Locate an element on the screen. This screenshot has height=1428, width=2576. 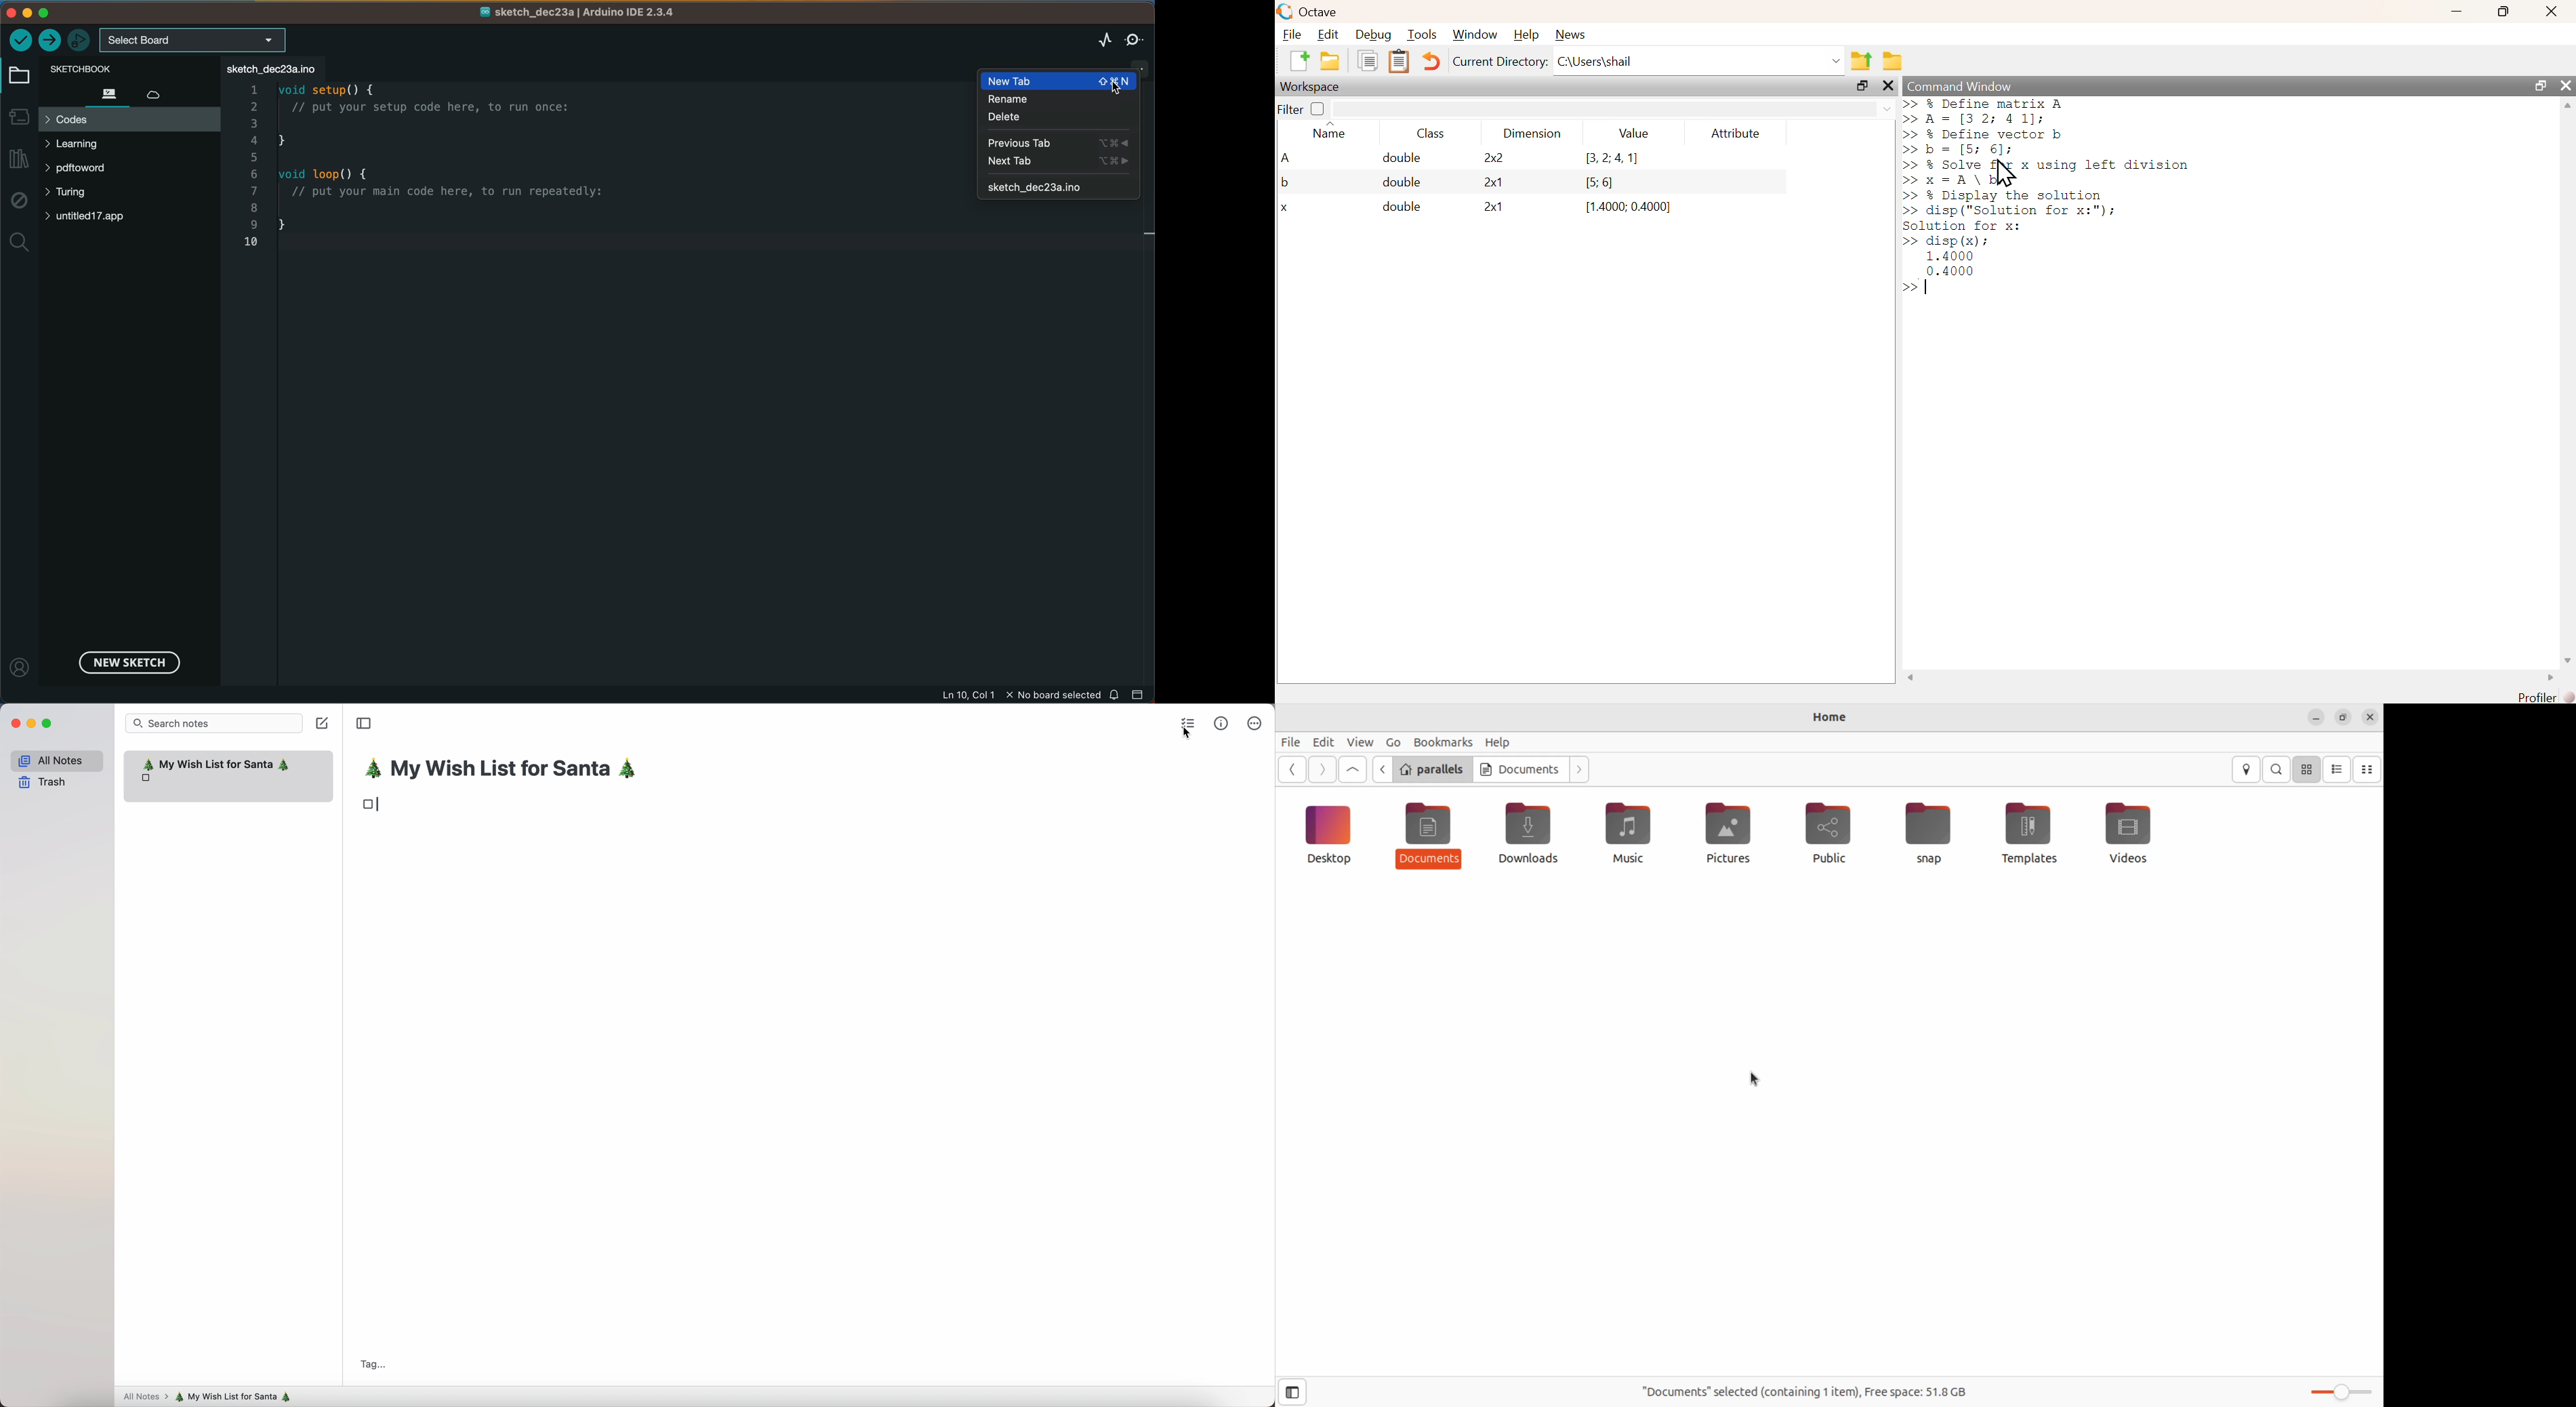
My wish list for Santa is located at coordinates (216, 770).